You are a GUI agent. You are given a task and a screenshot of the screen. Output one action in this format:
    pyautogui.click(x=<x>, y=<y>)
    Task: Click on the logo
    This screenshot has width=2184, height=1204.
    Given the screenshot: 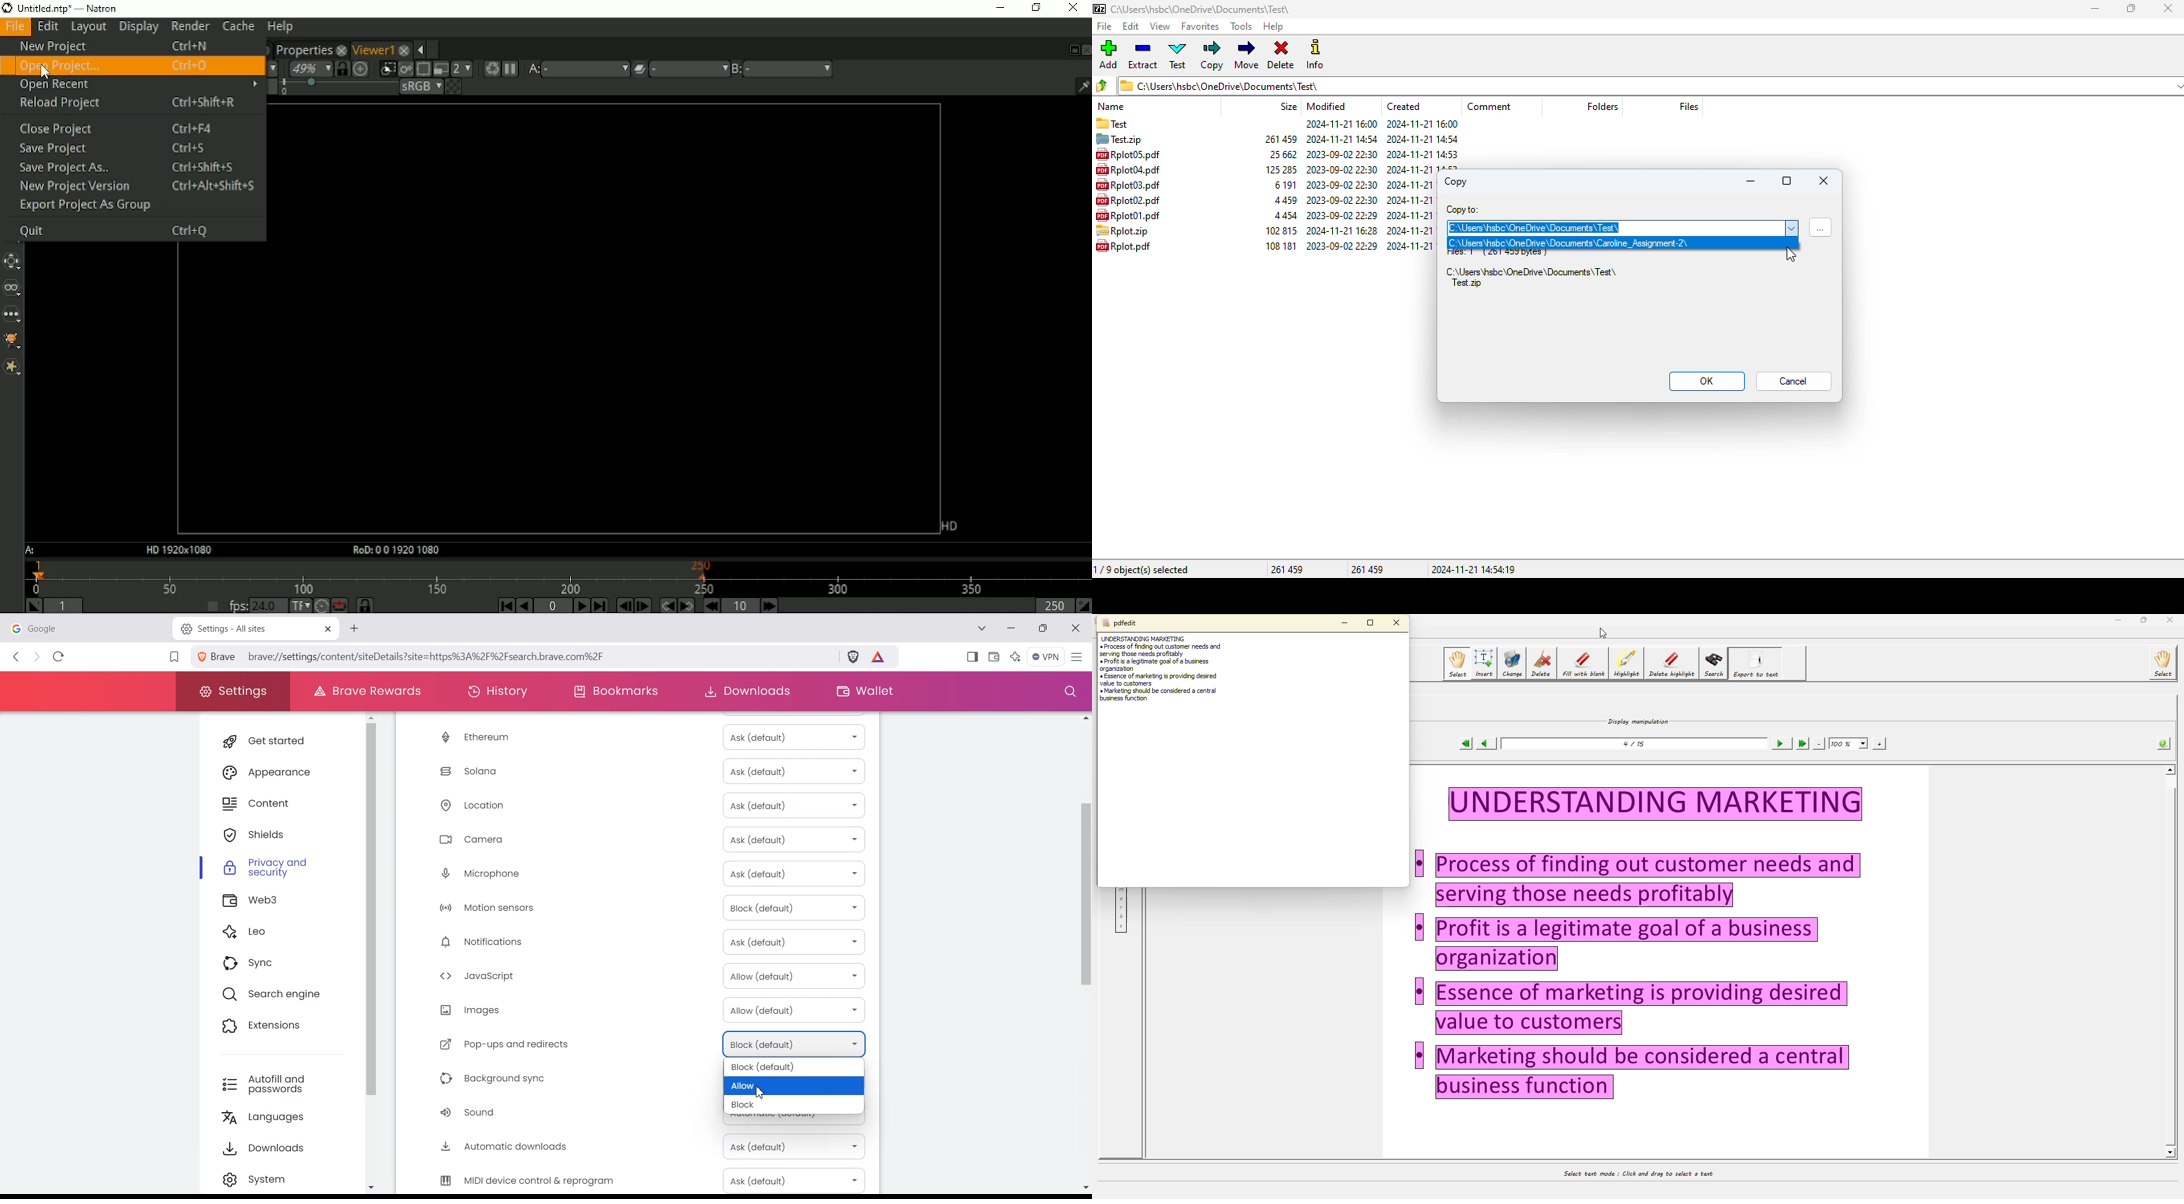 What is the action you would take?
    pyautogui.click(x=1100, y=9)
    